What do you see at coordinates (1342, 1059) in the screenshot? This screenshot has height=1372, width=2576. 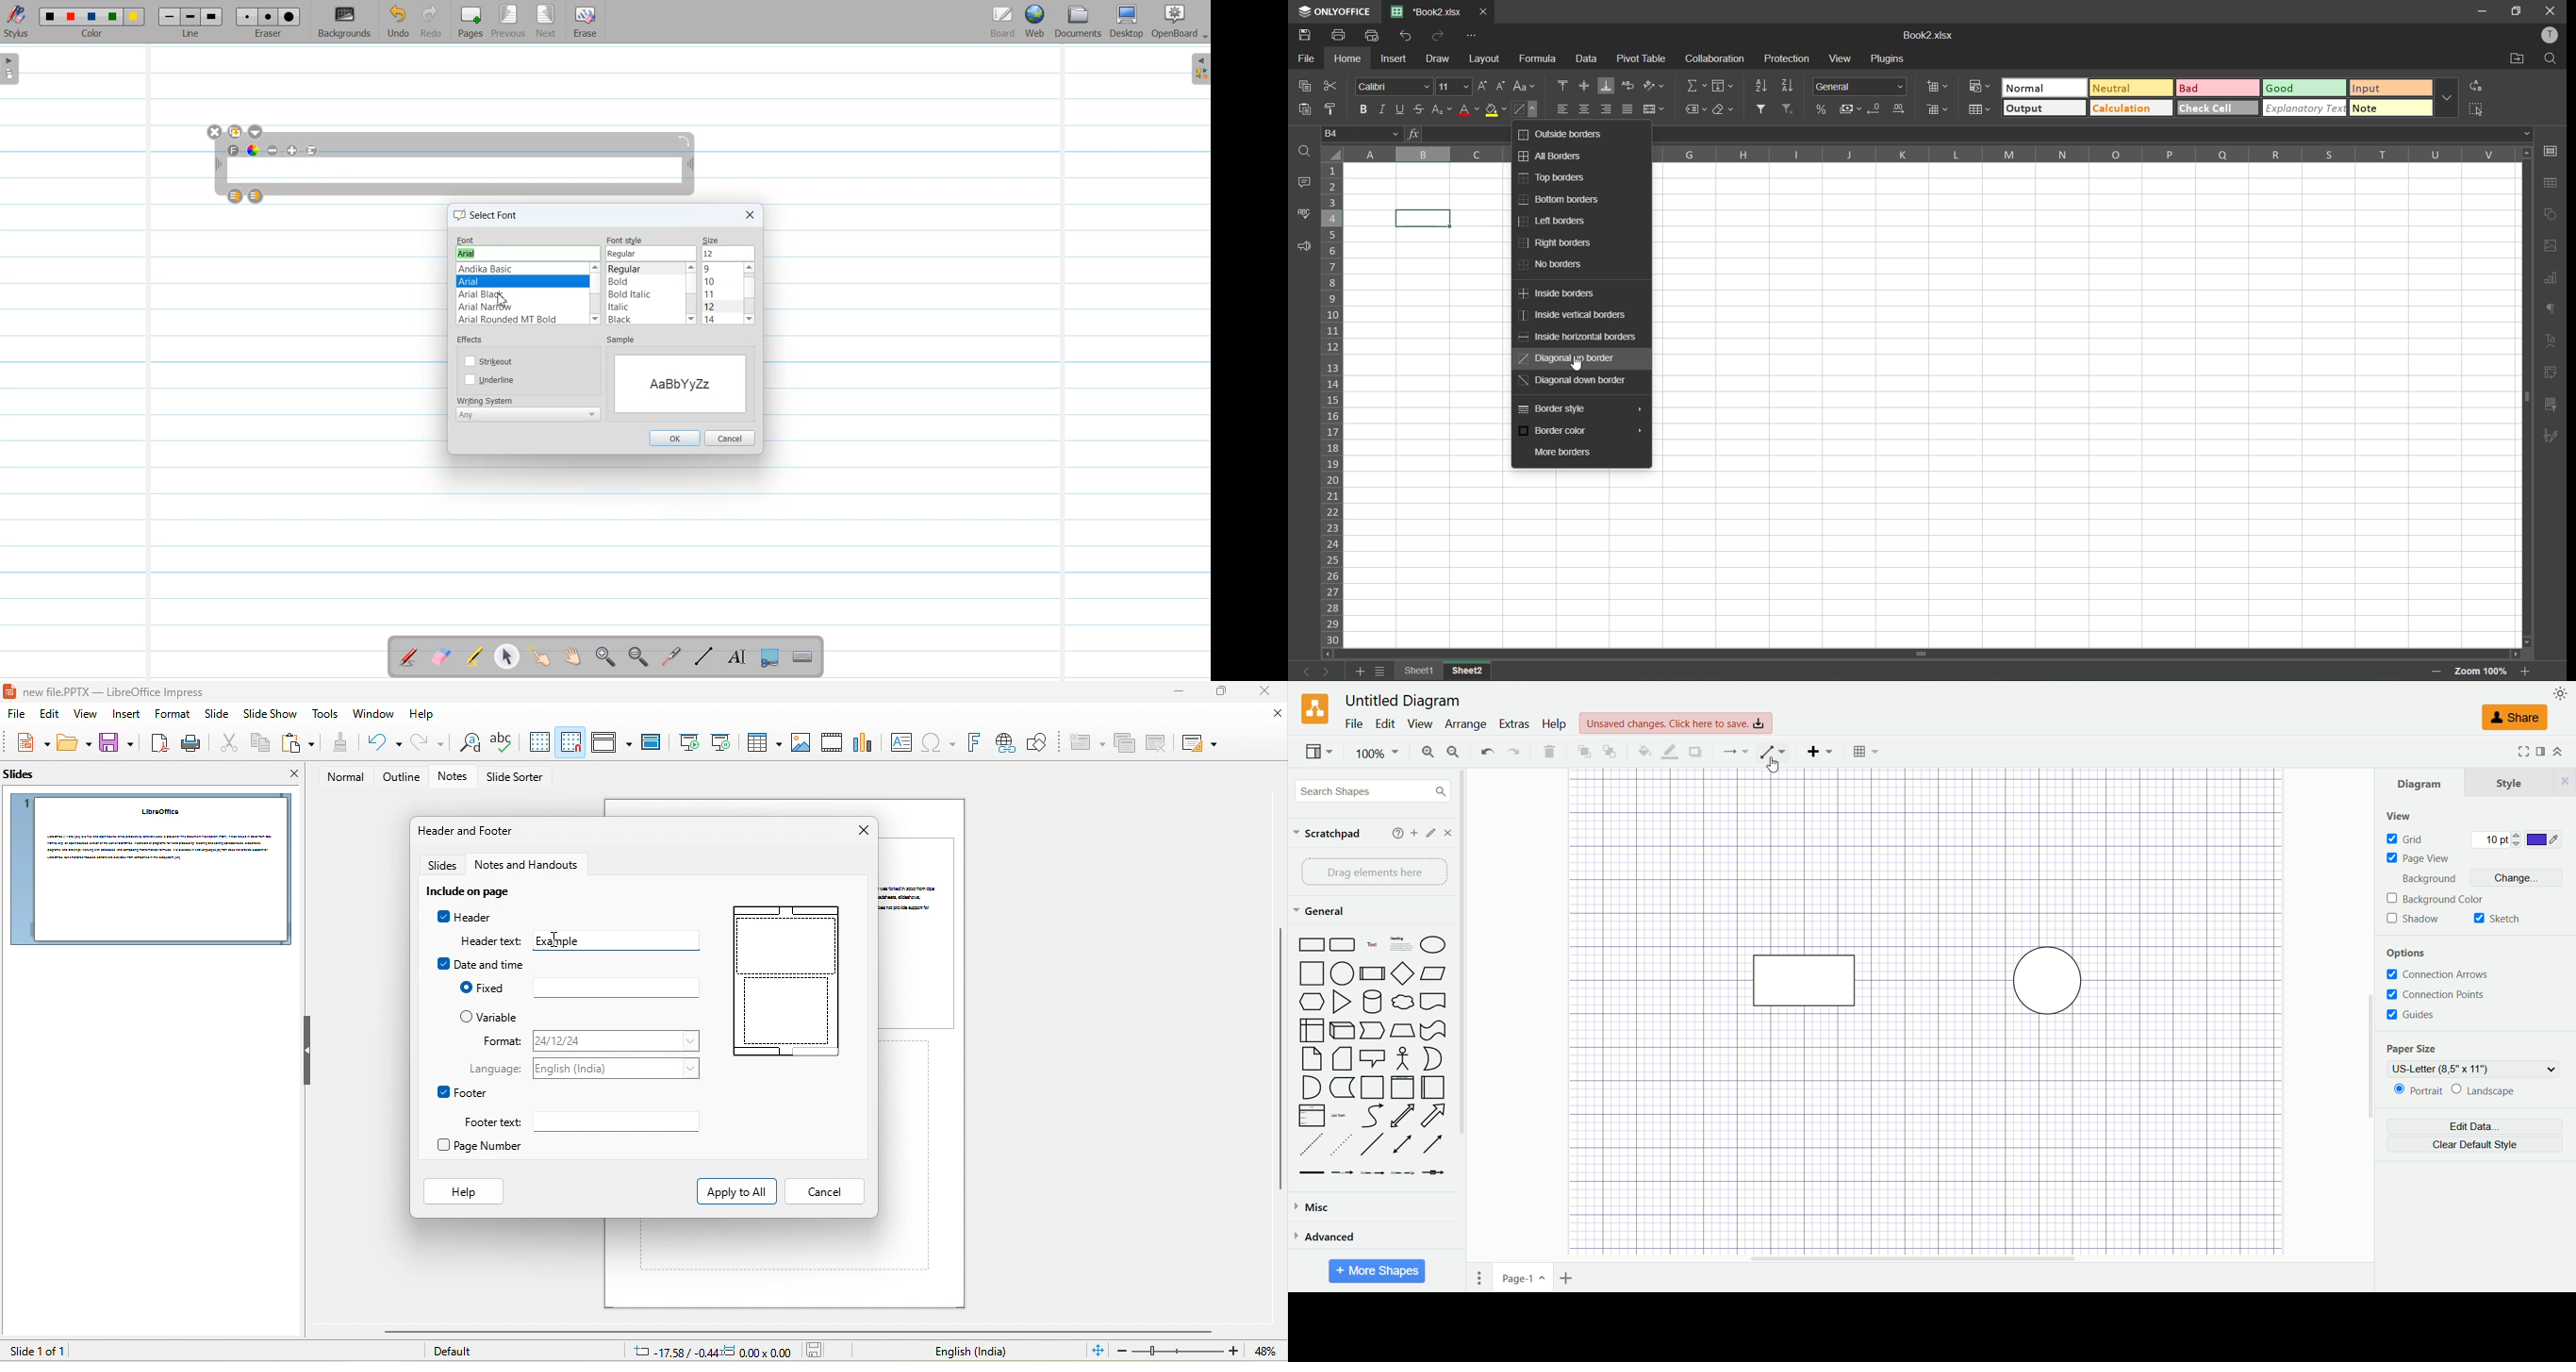 I see `Folded Corner Page` at bounding box center [1342, 1059].